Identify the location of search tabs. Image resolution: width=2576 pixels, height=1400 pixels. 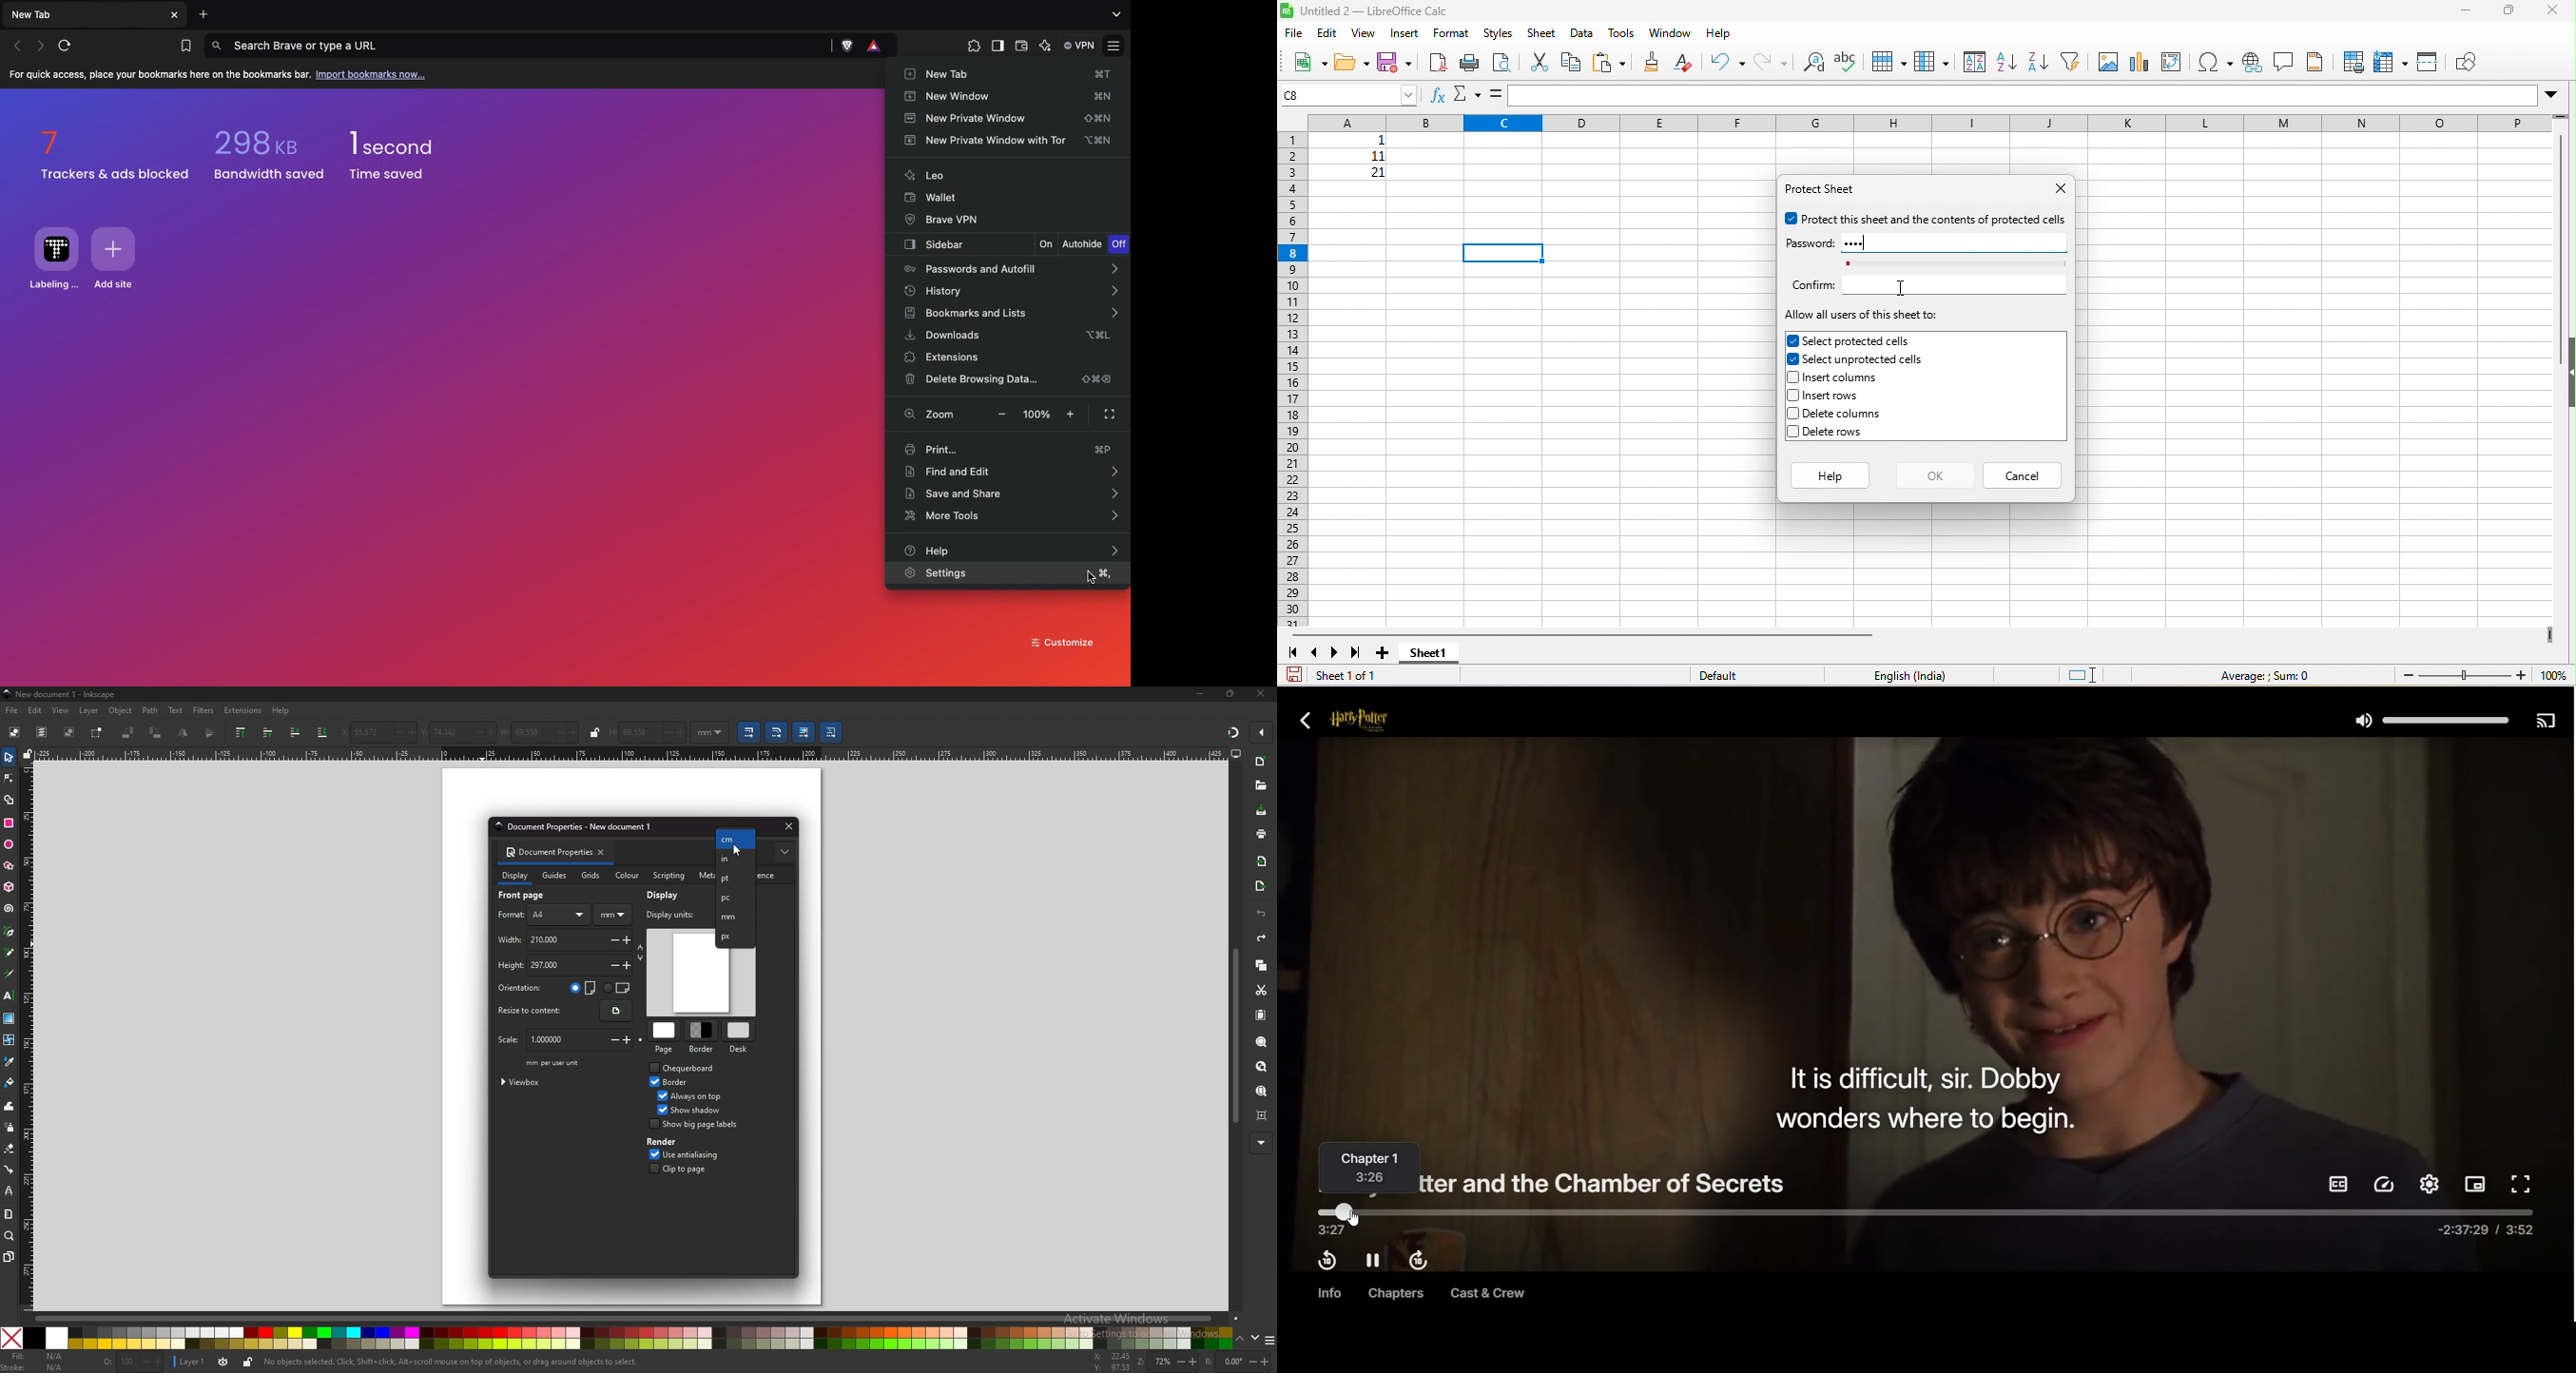
(1115, 15).